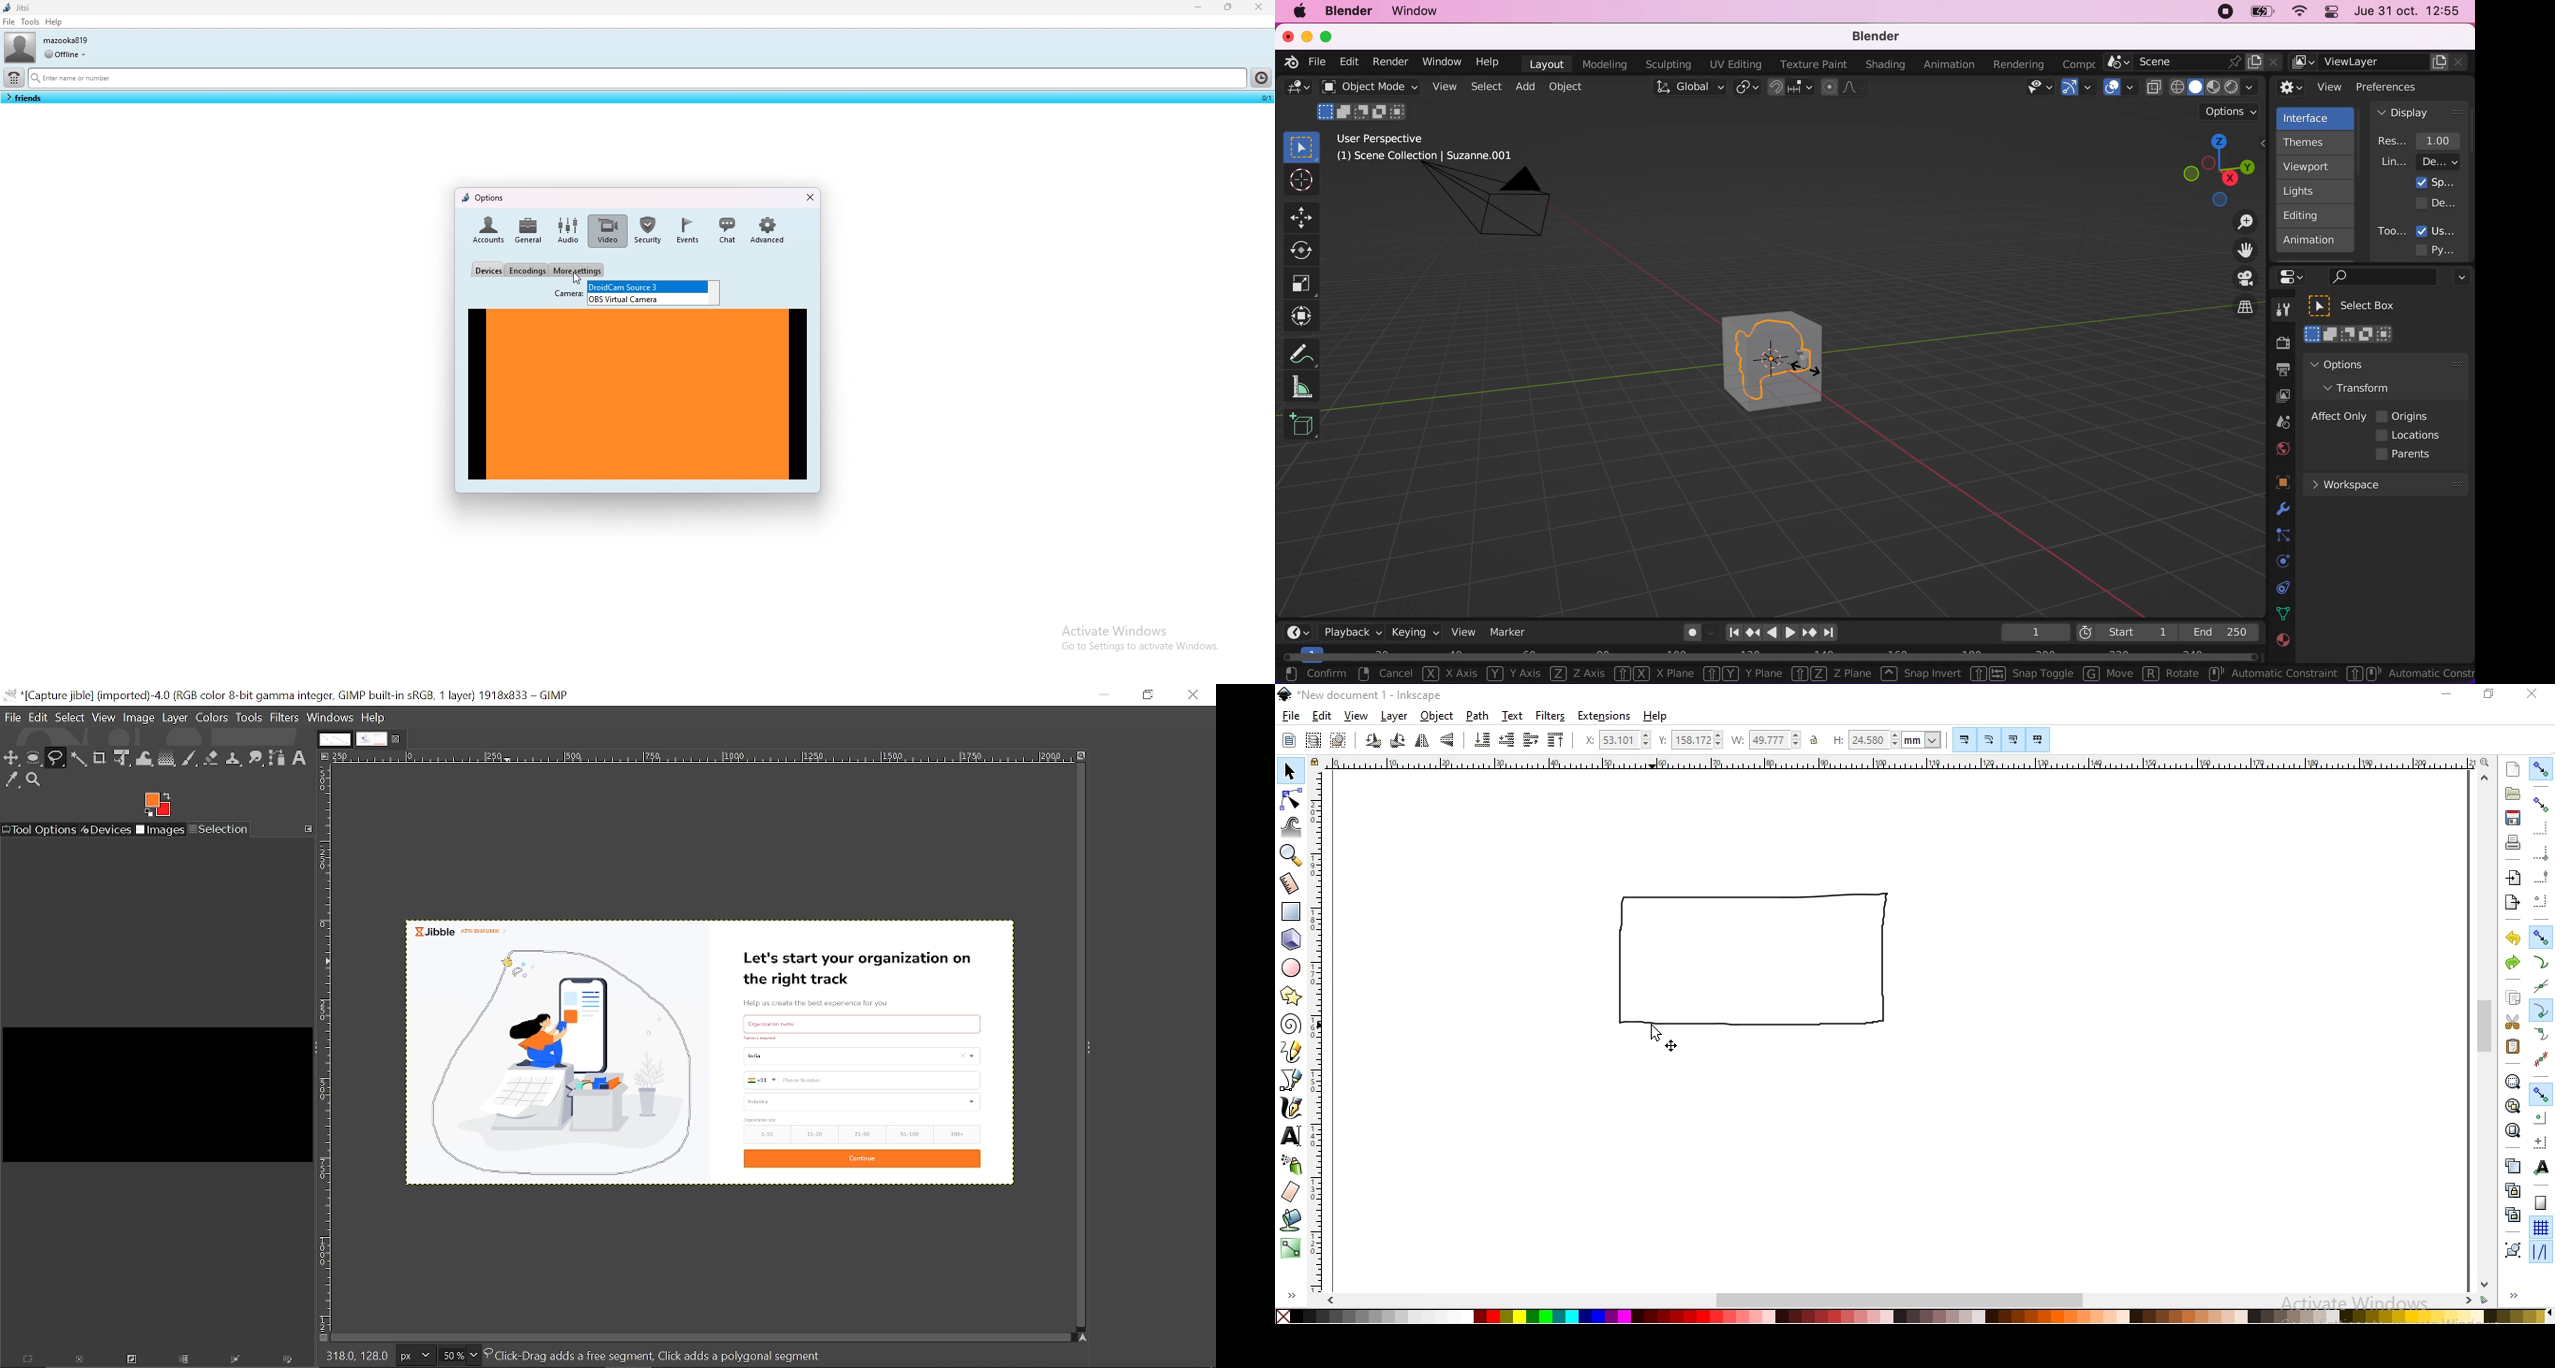 The height and width of the screenshot is (1372, 2576). Describe the element at coordinates (2512, 1082) in the screenshot. I see `zoom to fit selection` at that location.